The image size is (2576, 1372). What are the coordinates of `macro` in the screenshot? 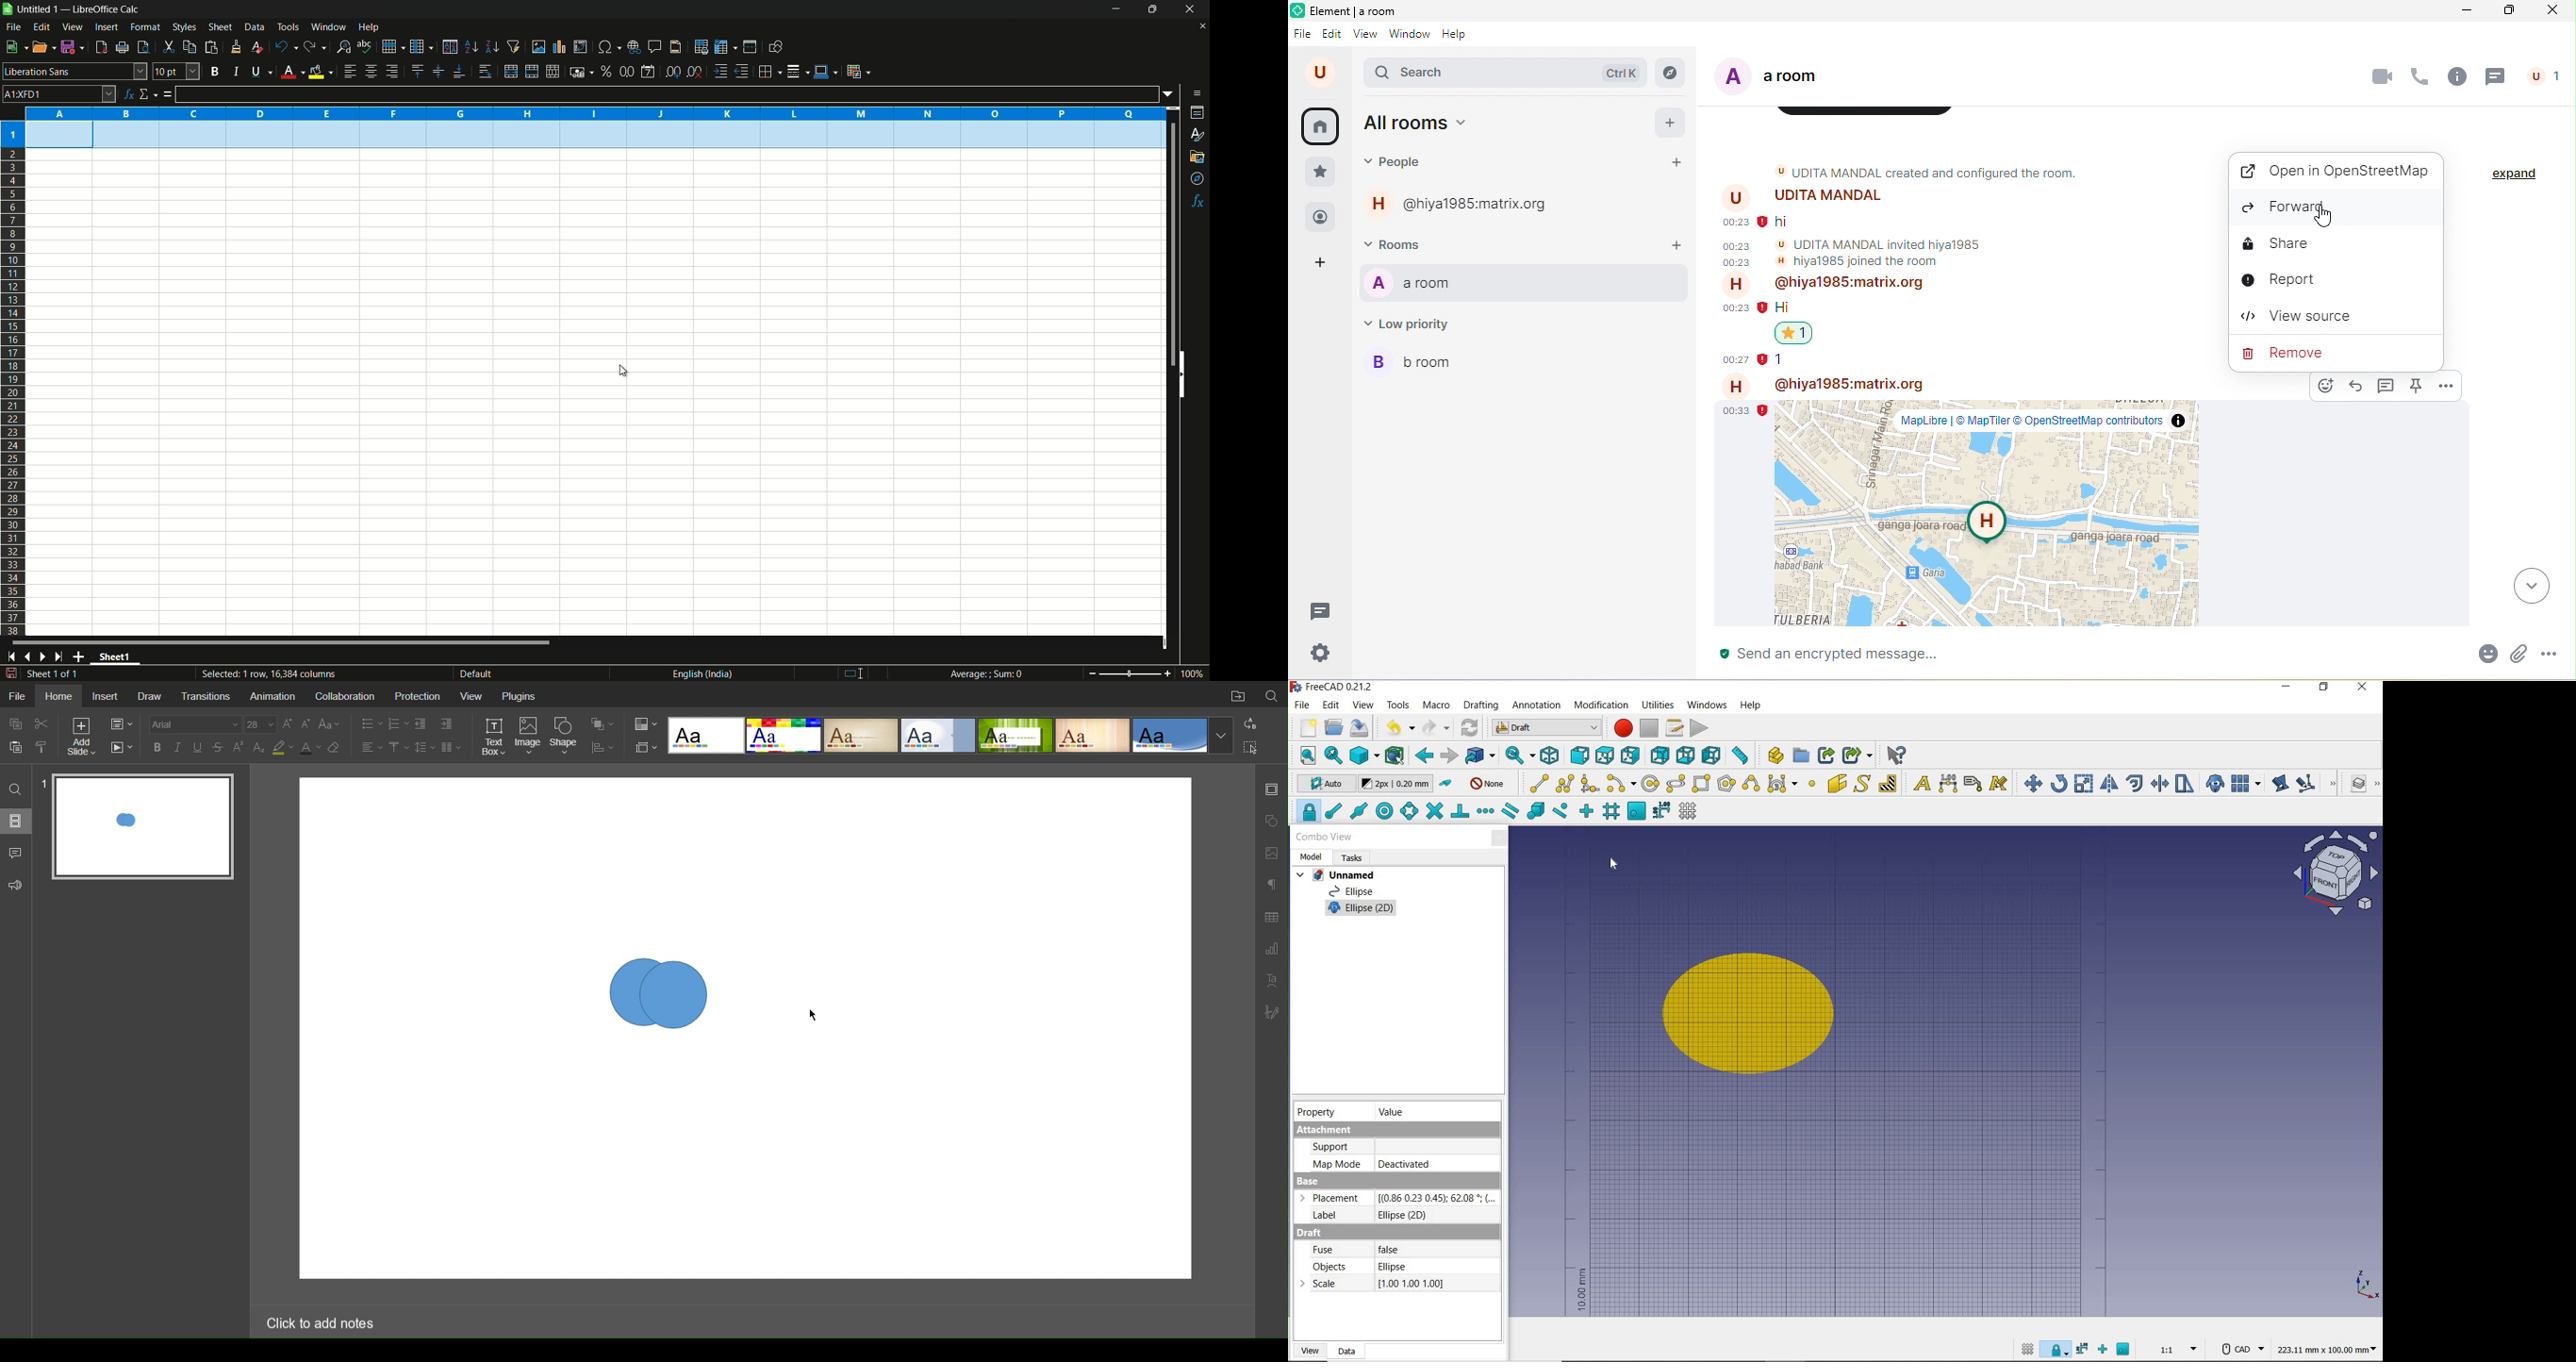 It's located at (1436, 707).